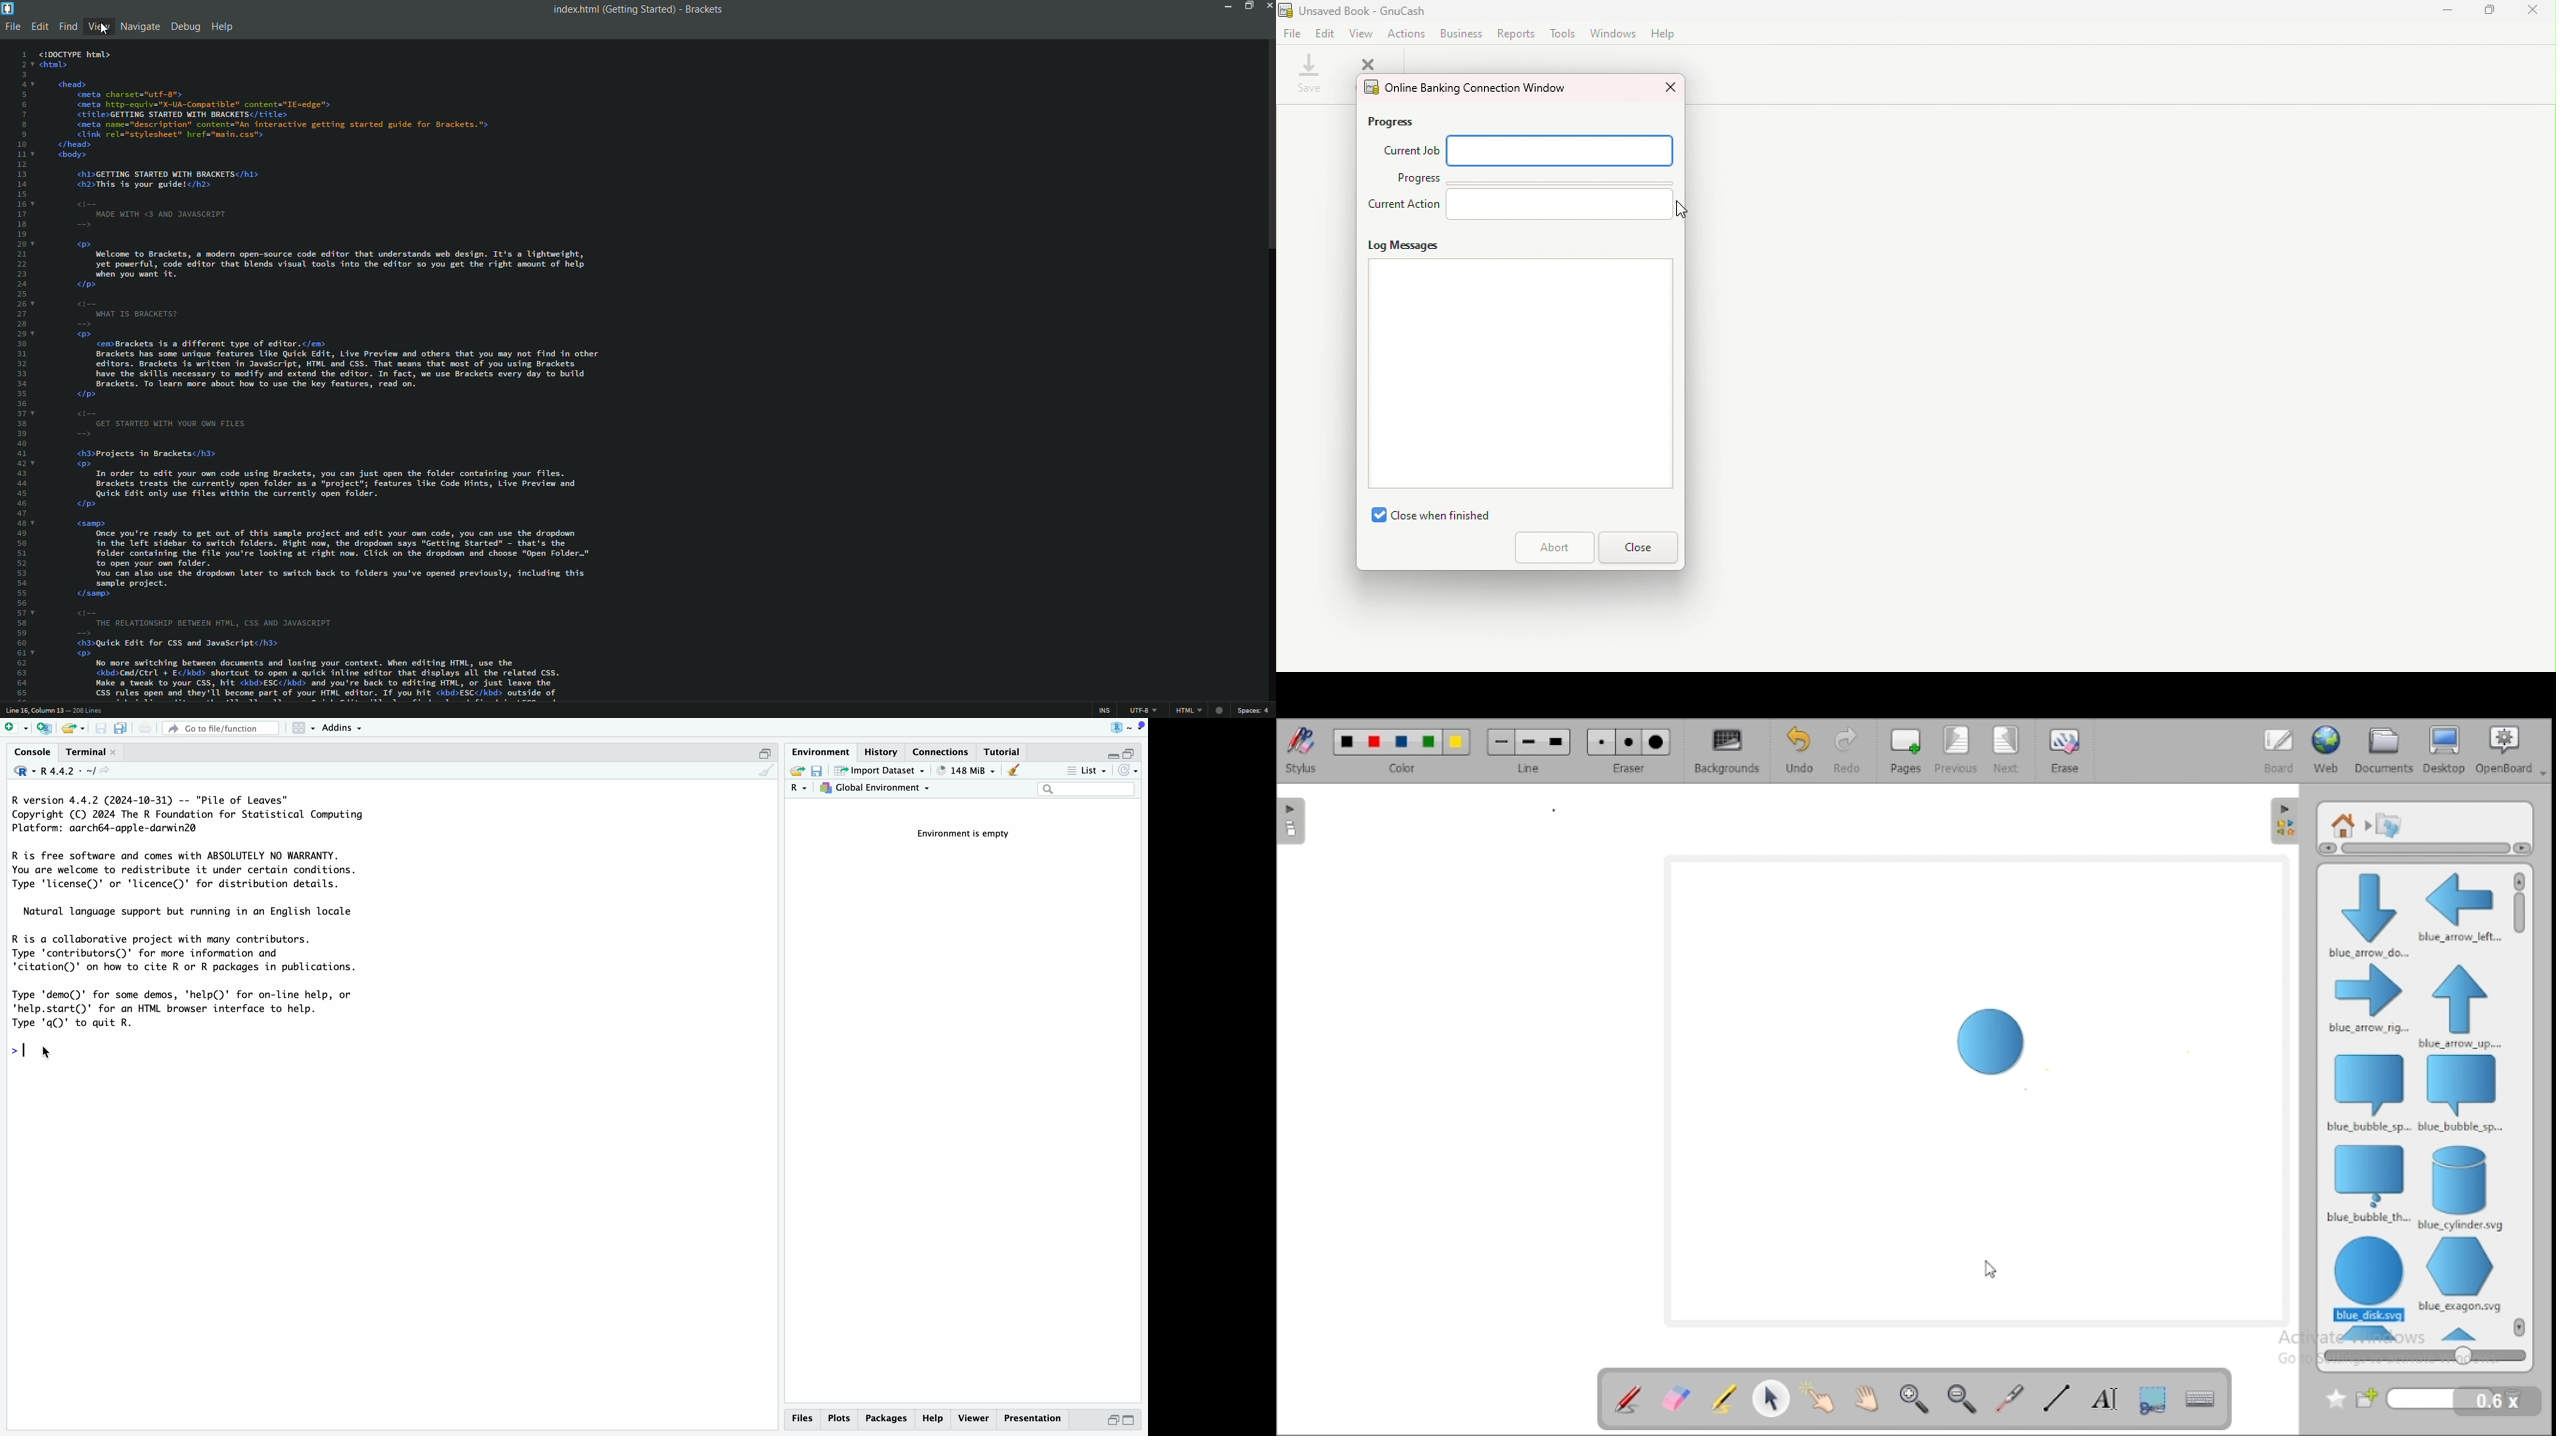 This screenshot has height=1456, width=2576. Describe the element at coordinates (18, 770) in the screenshot. I see `language select` at that location.